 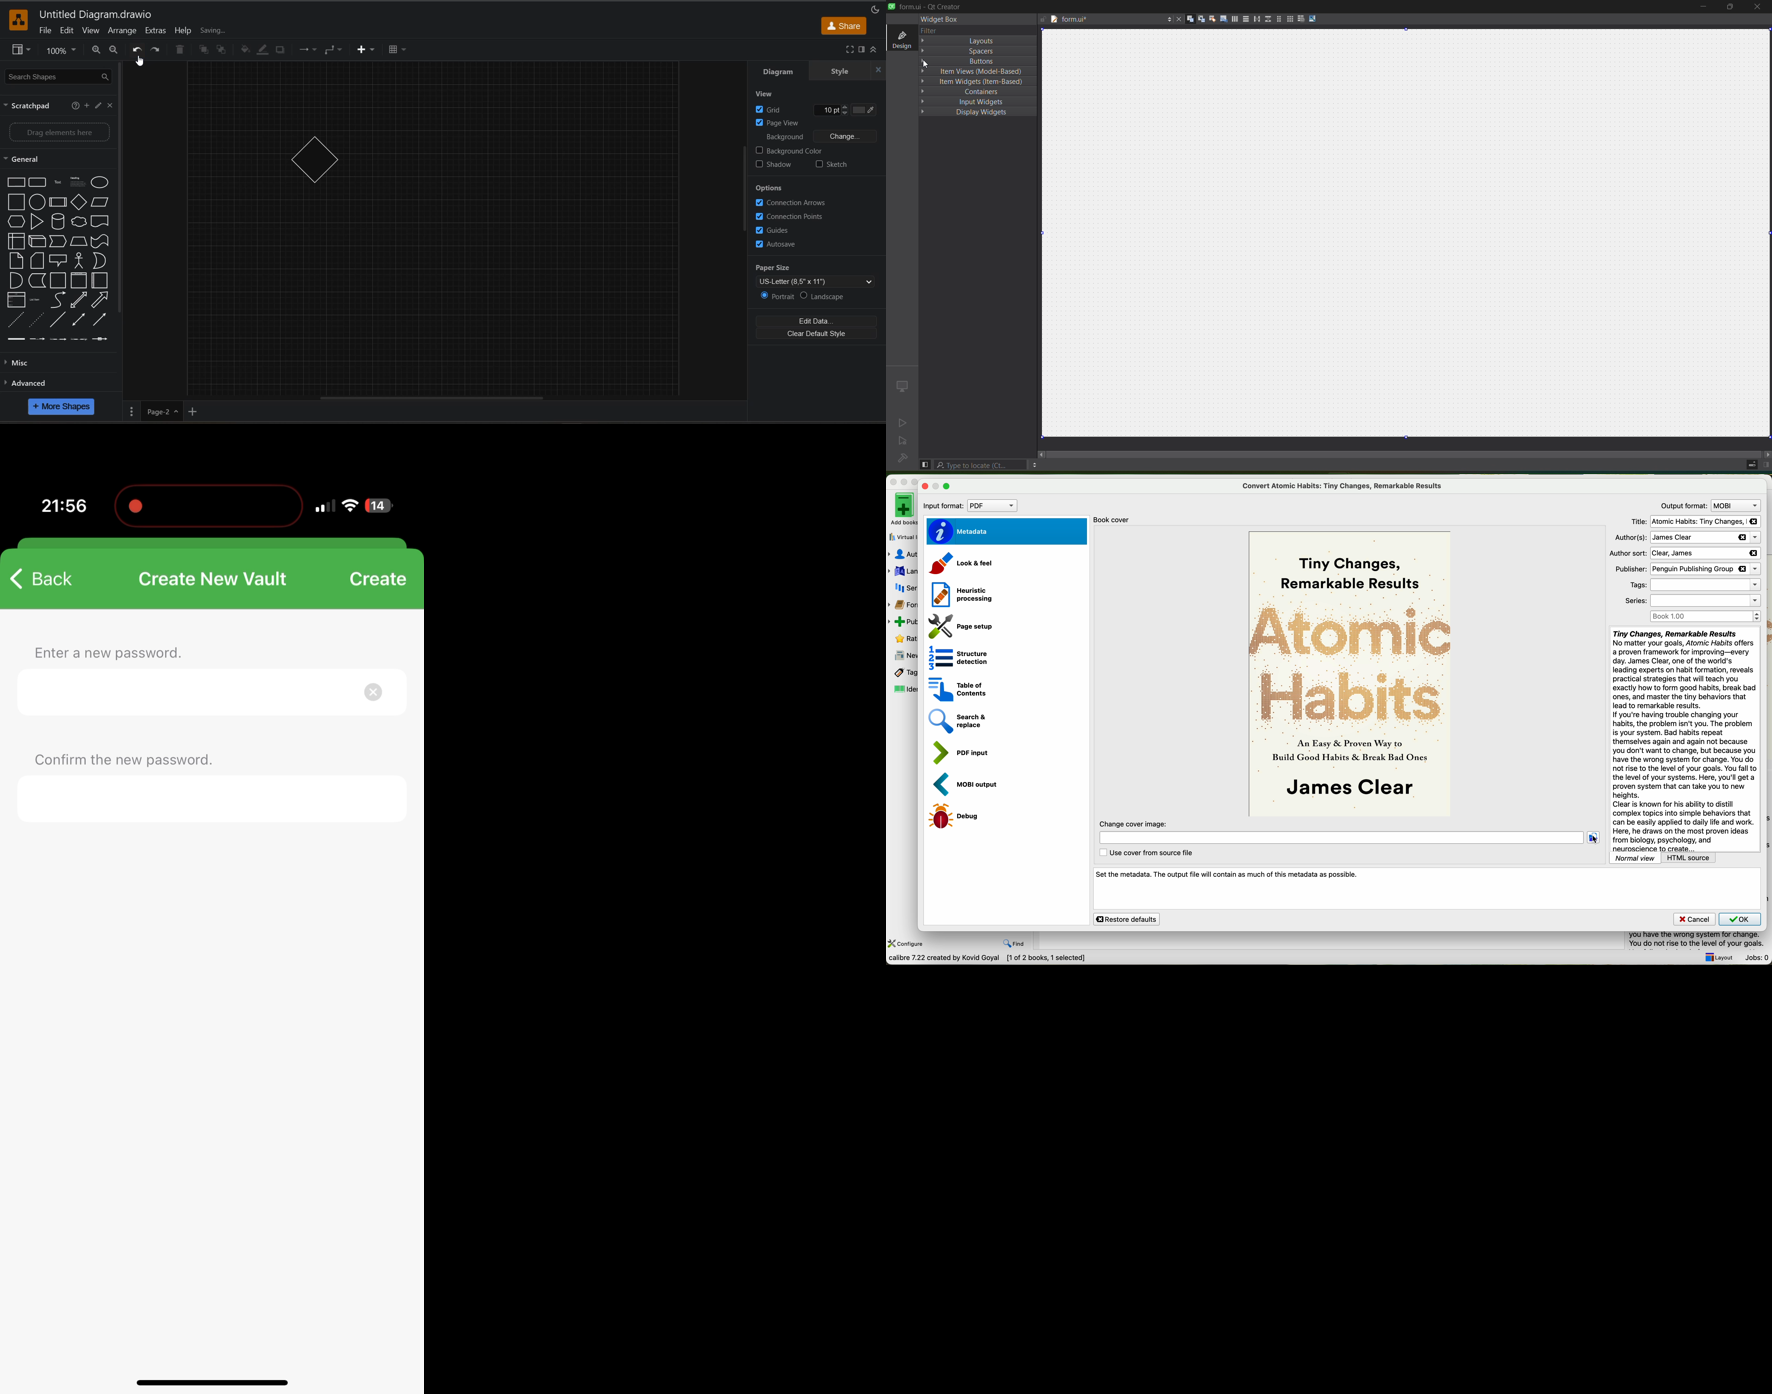 I want to click on Parallelogram, so click(x=100, y=202).